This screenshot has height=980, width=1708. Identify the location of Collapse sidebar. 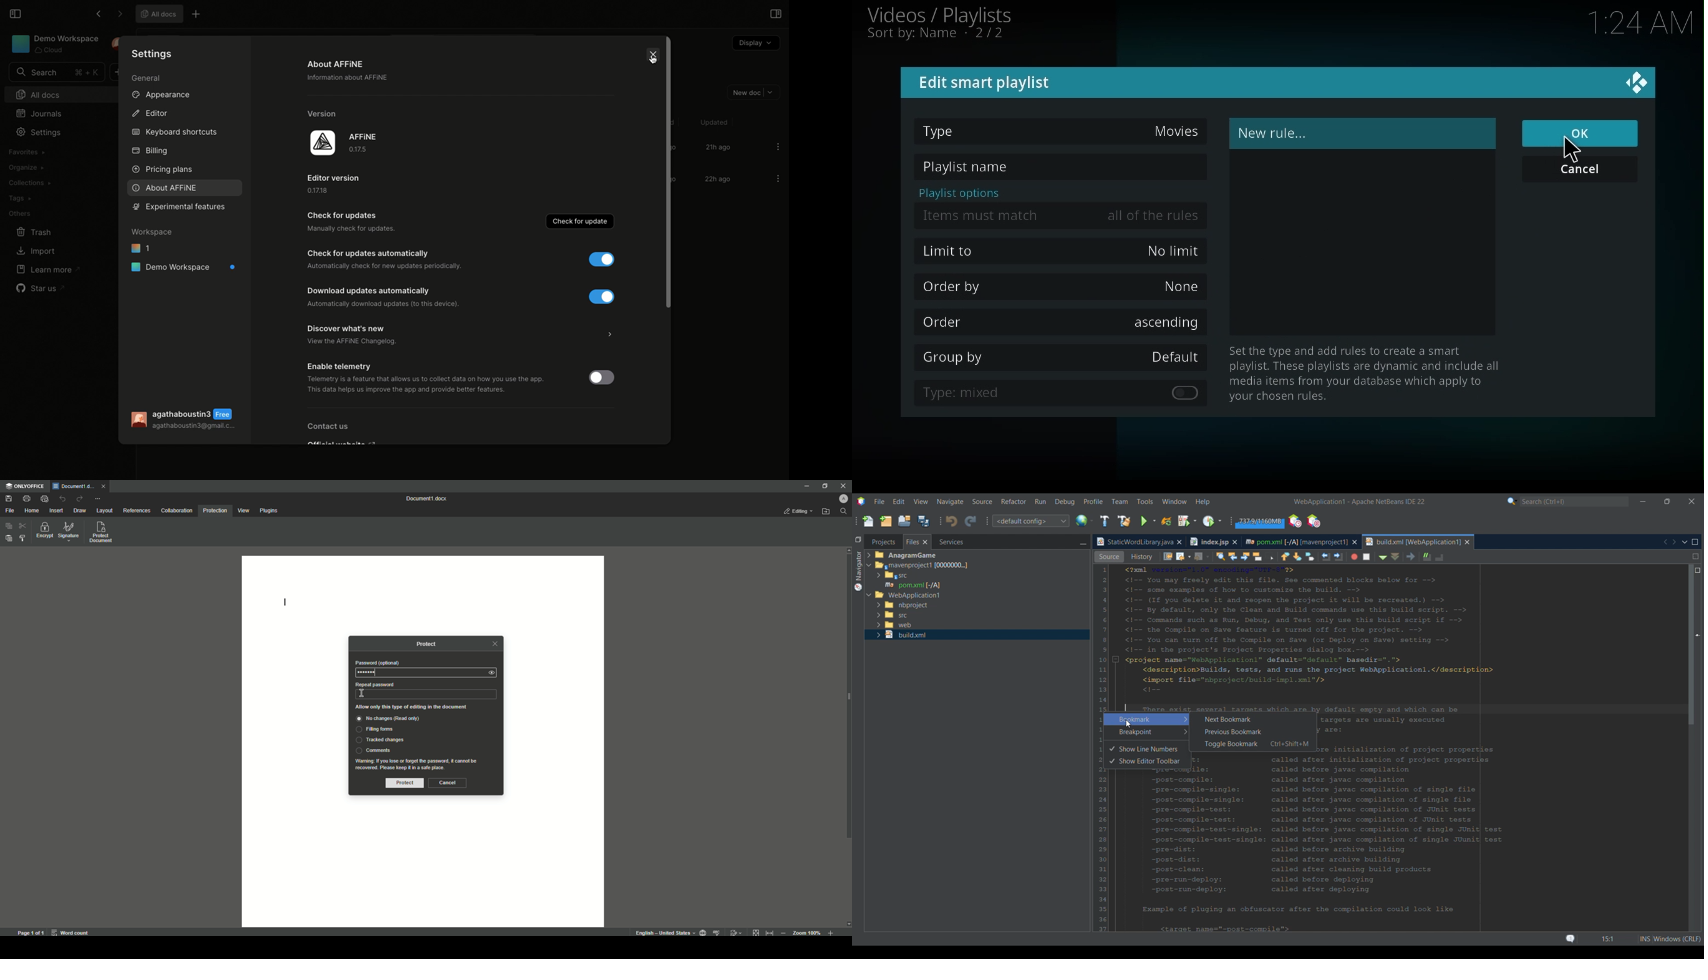
(14, 13).